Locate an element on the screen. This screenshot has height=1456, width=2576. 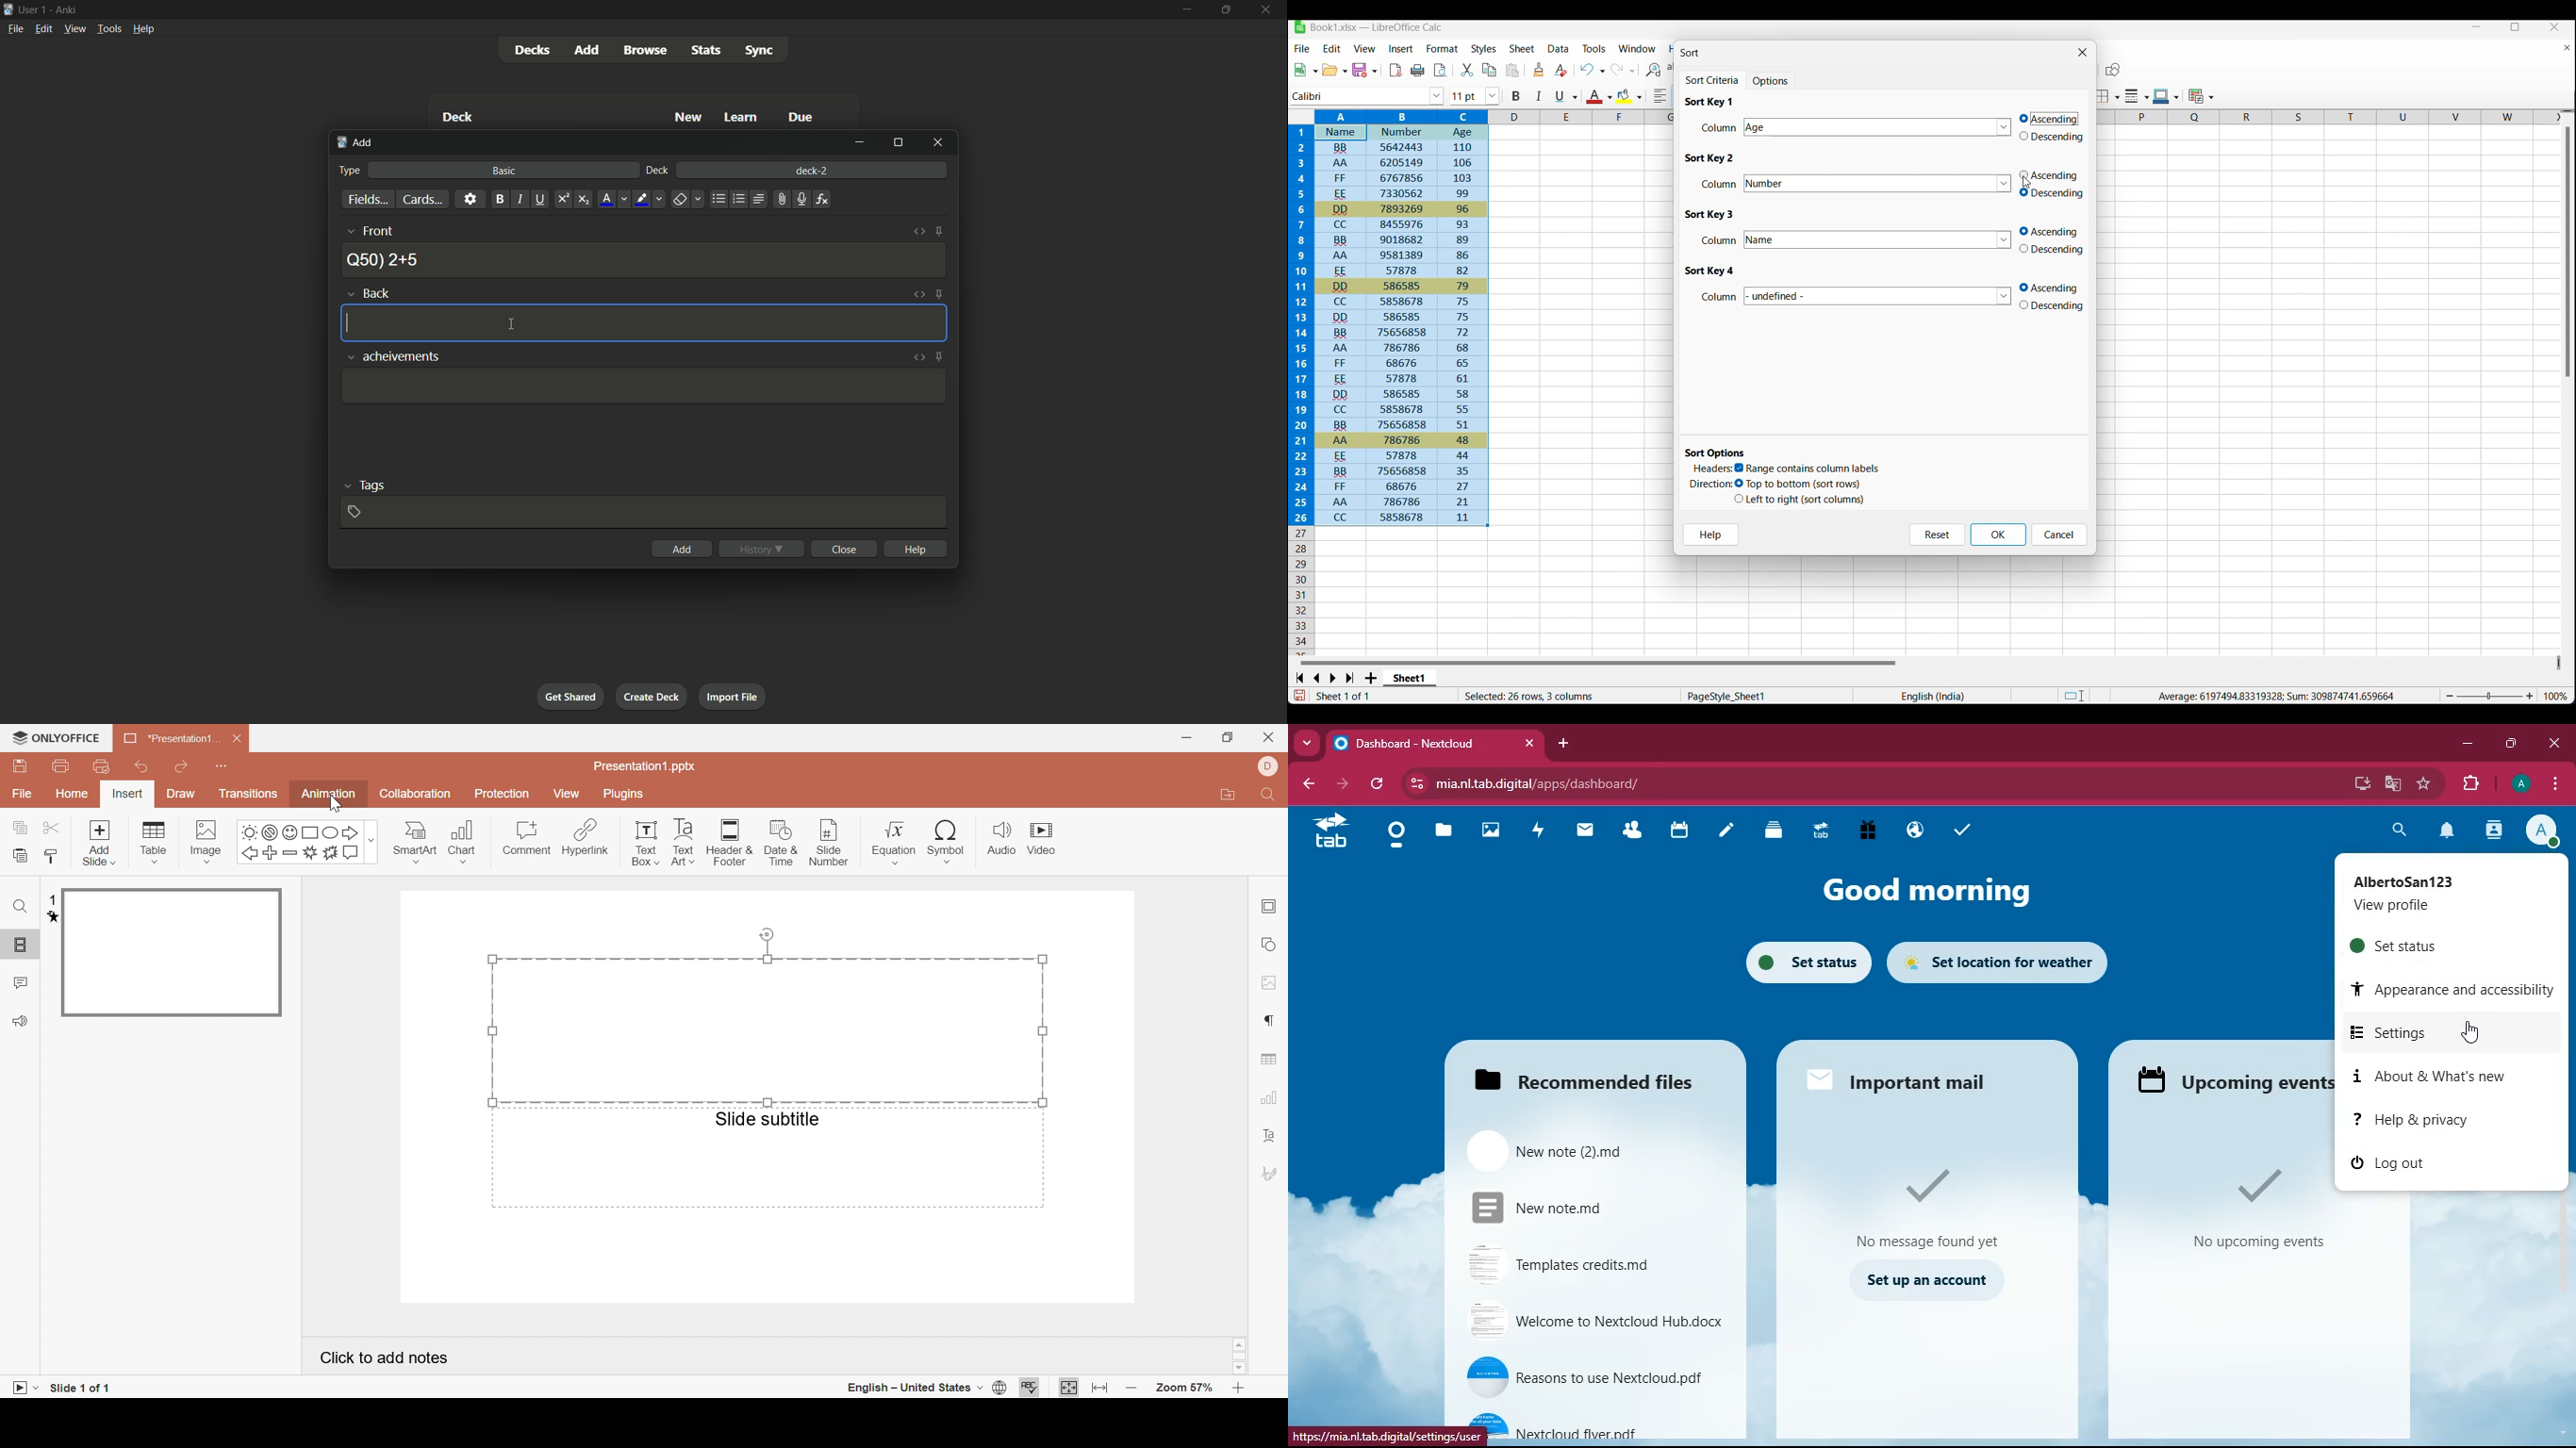
favourite is located at coordinates (2425, 783).